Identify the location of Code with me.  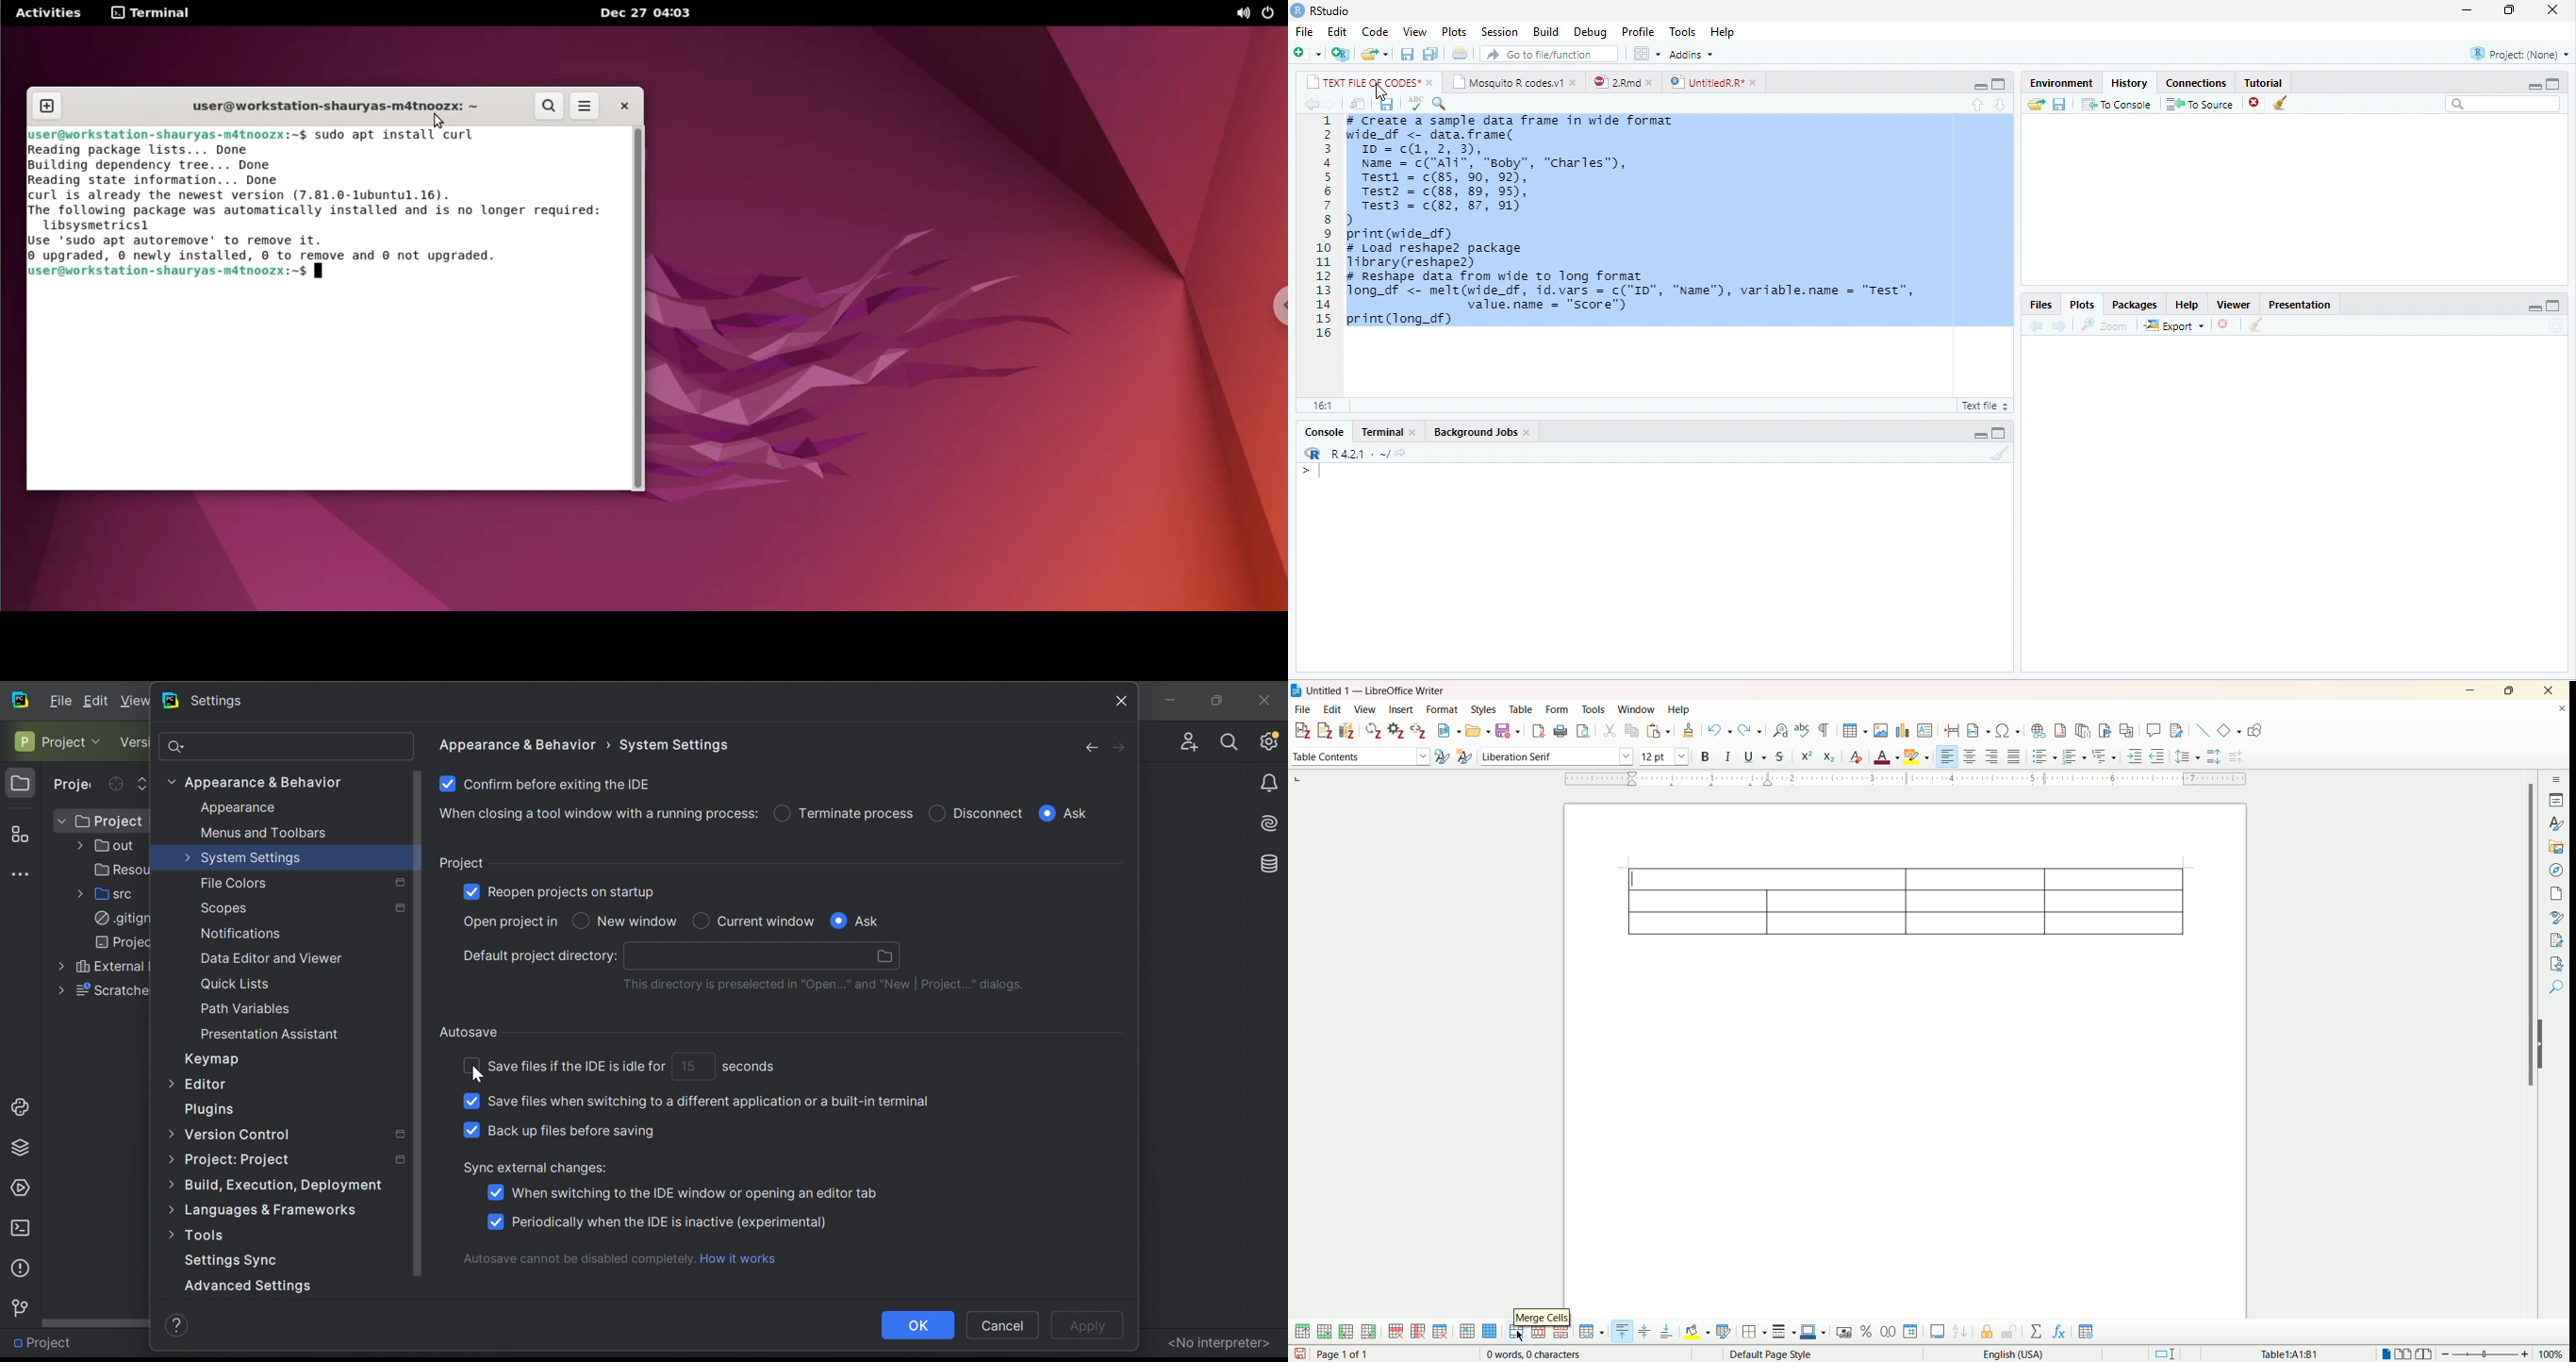
(1186, 738).